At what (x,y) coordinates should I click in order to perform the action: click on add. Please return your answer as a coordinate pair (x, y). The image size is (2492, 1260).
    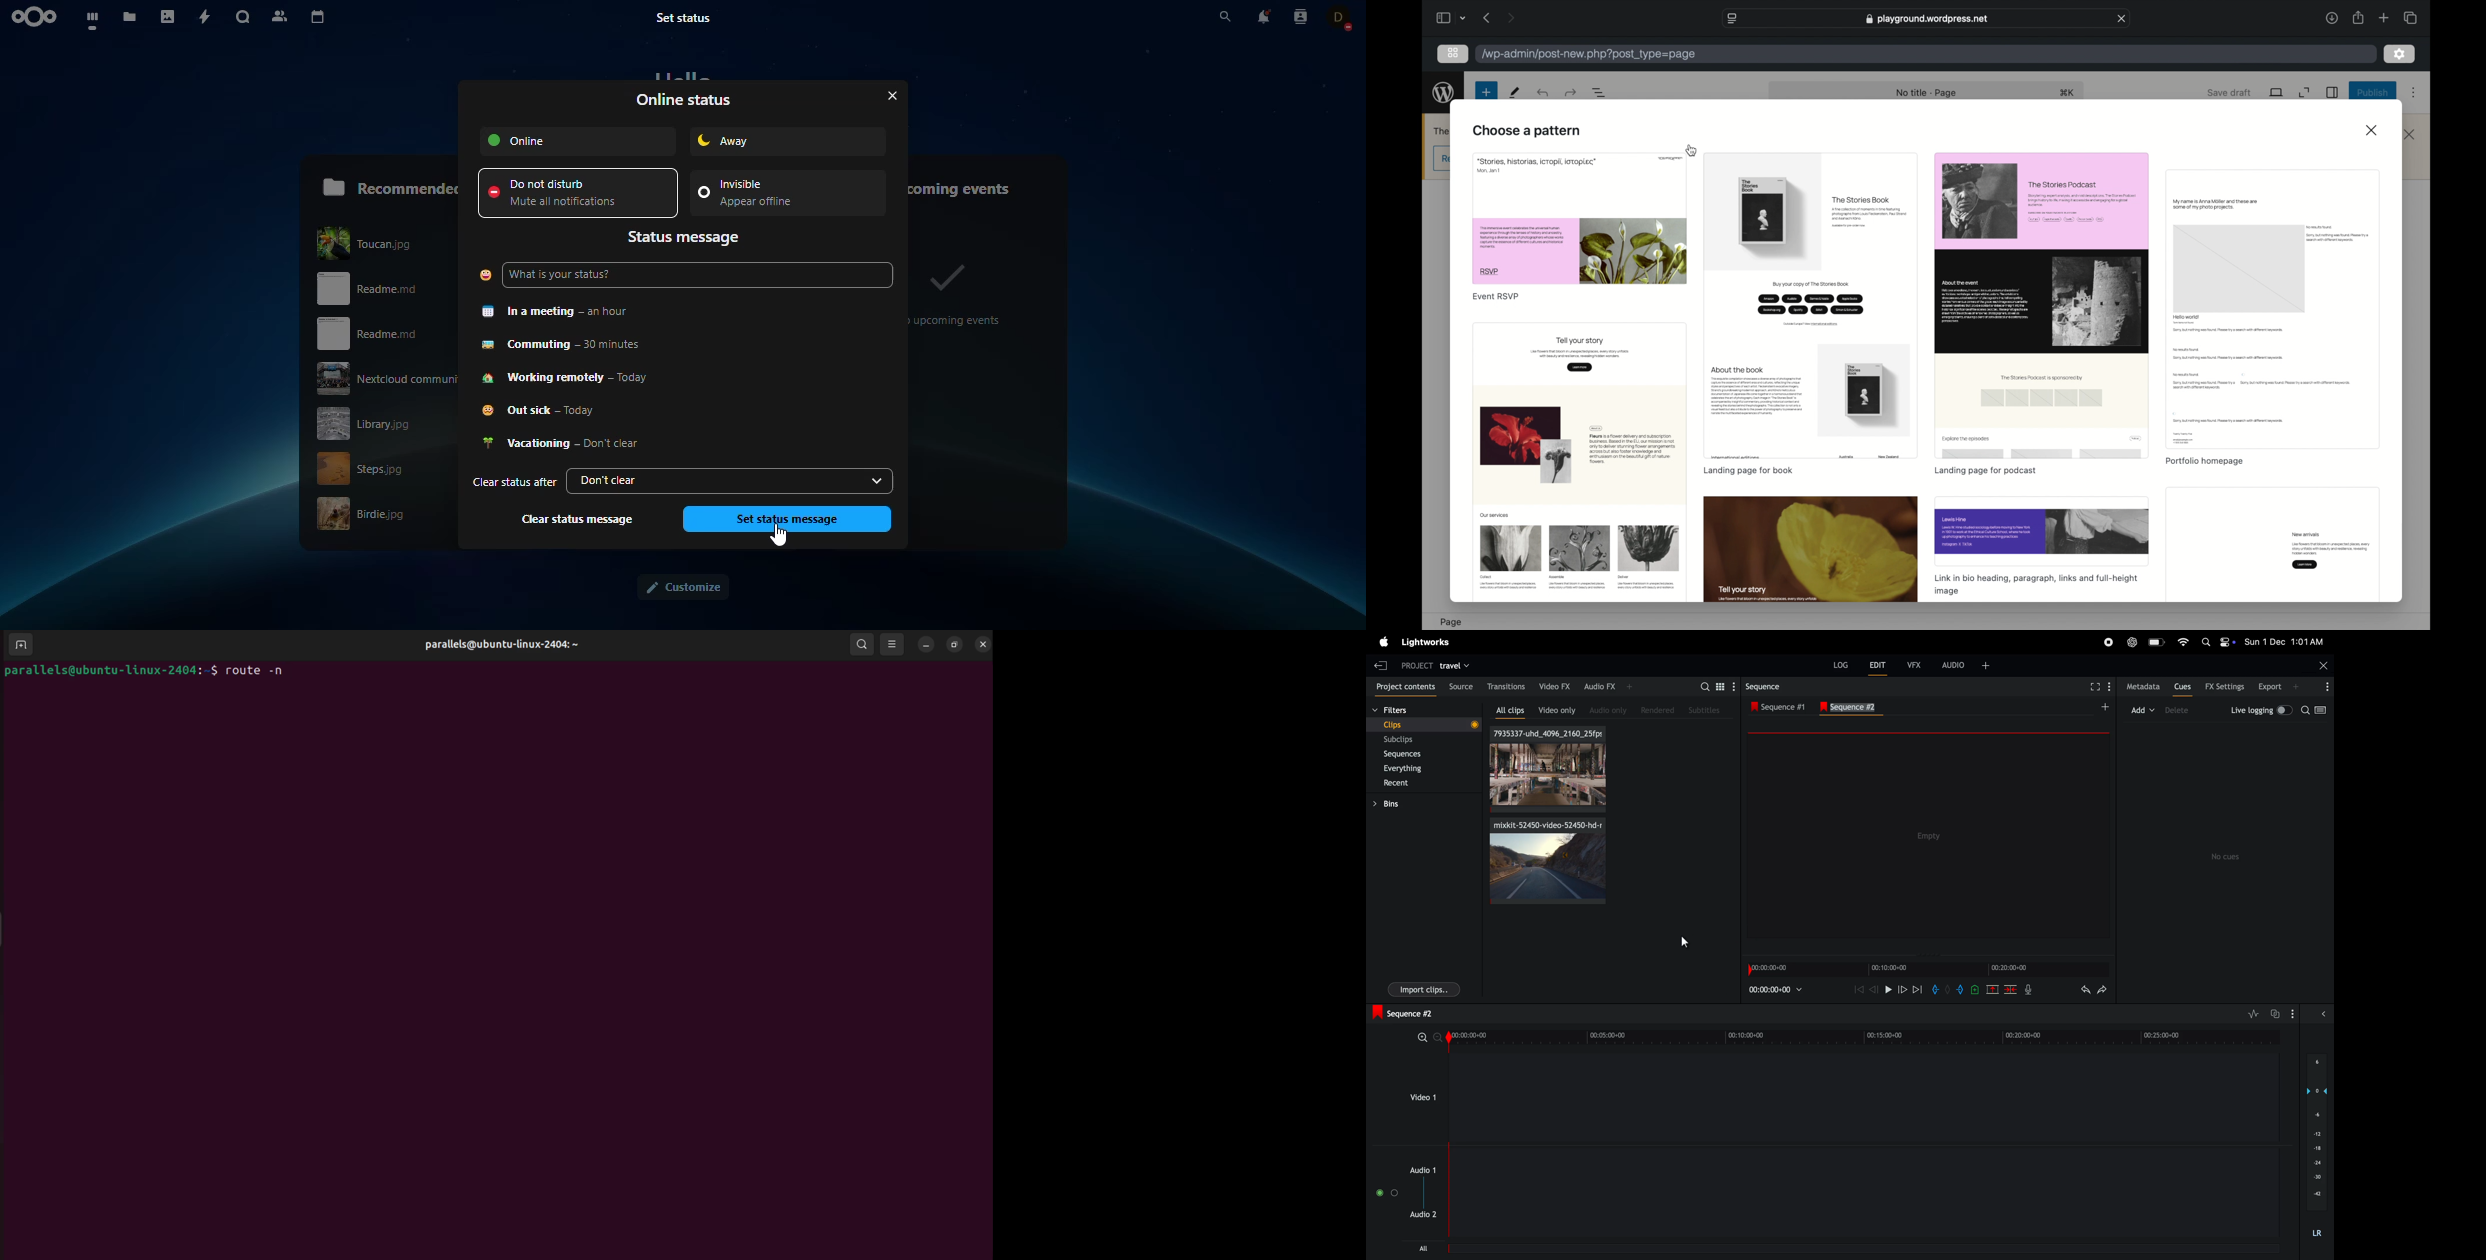
    Looking at the image, I should click on (2104, 706).